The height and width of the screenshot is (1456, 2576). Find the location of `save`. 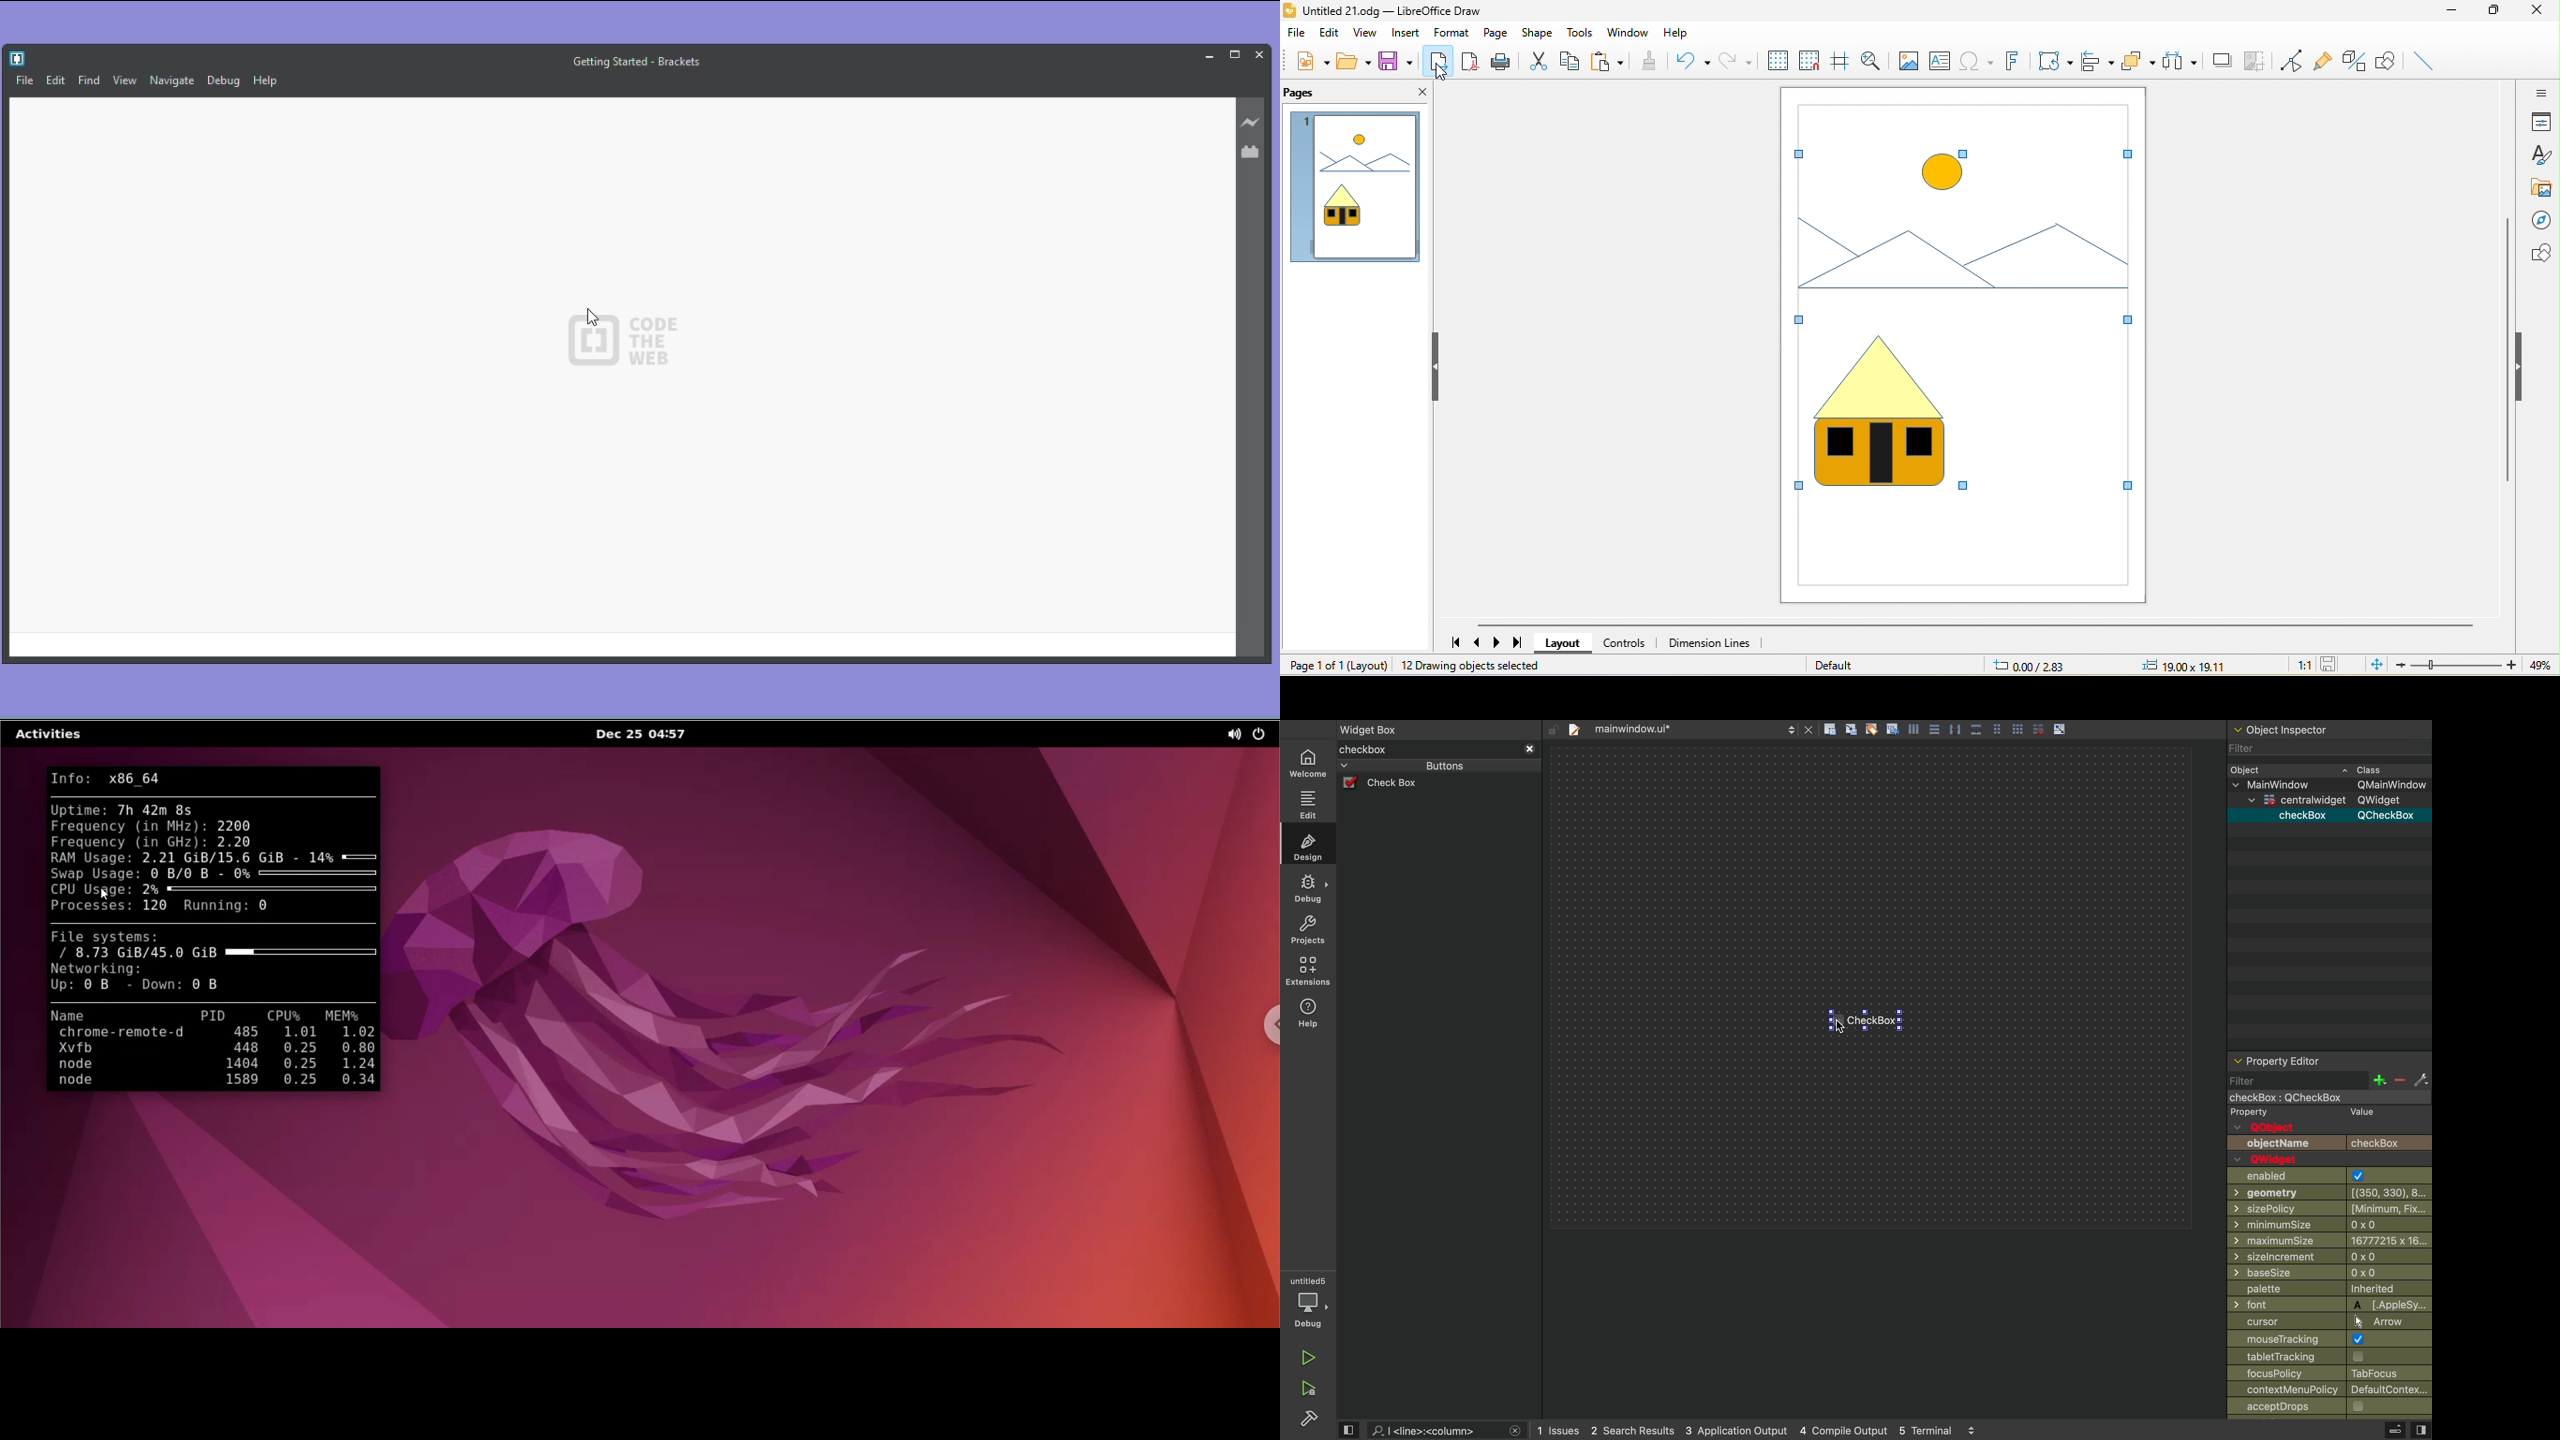

save is located at coordinates (2332, 665).